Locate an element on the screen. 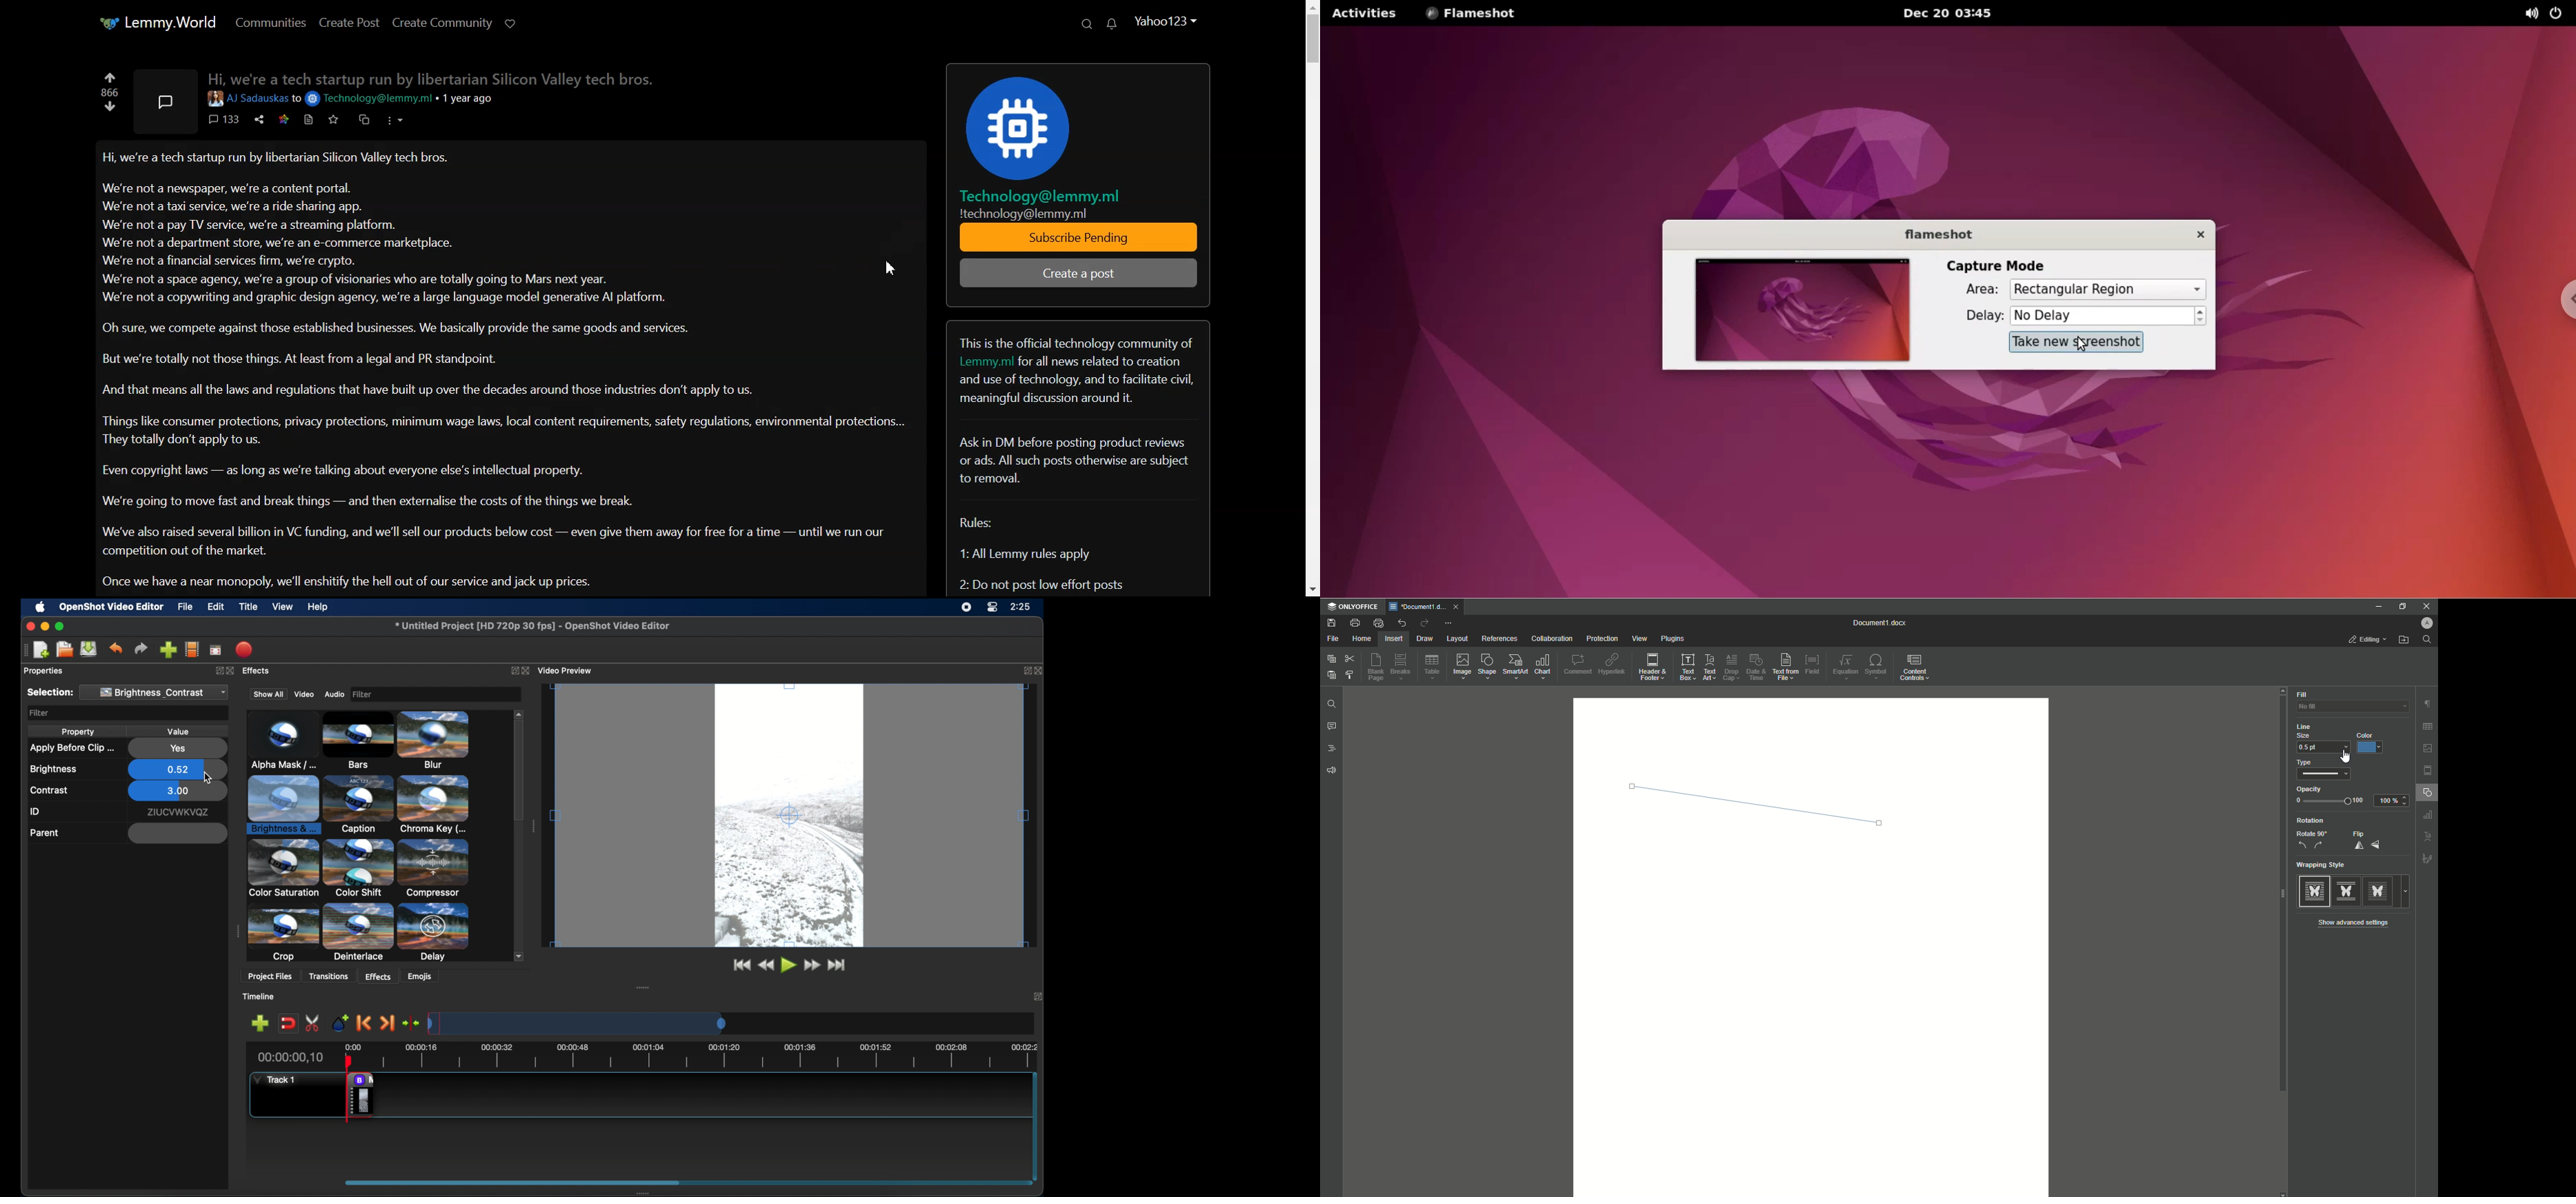  Blue Color is located at coordinates (2372, 743).